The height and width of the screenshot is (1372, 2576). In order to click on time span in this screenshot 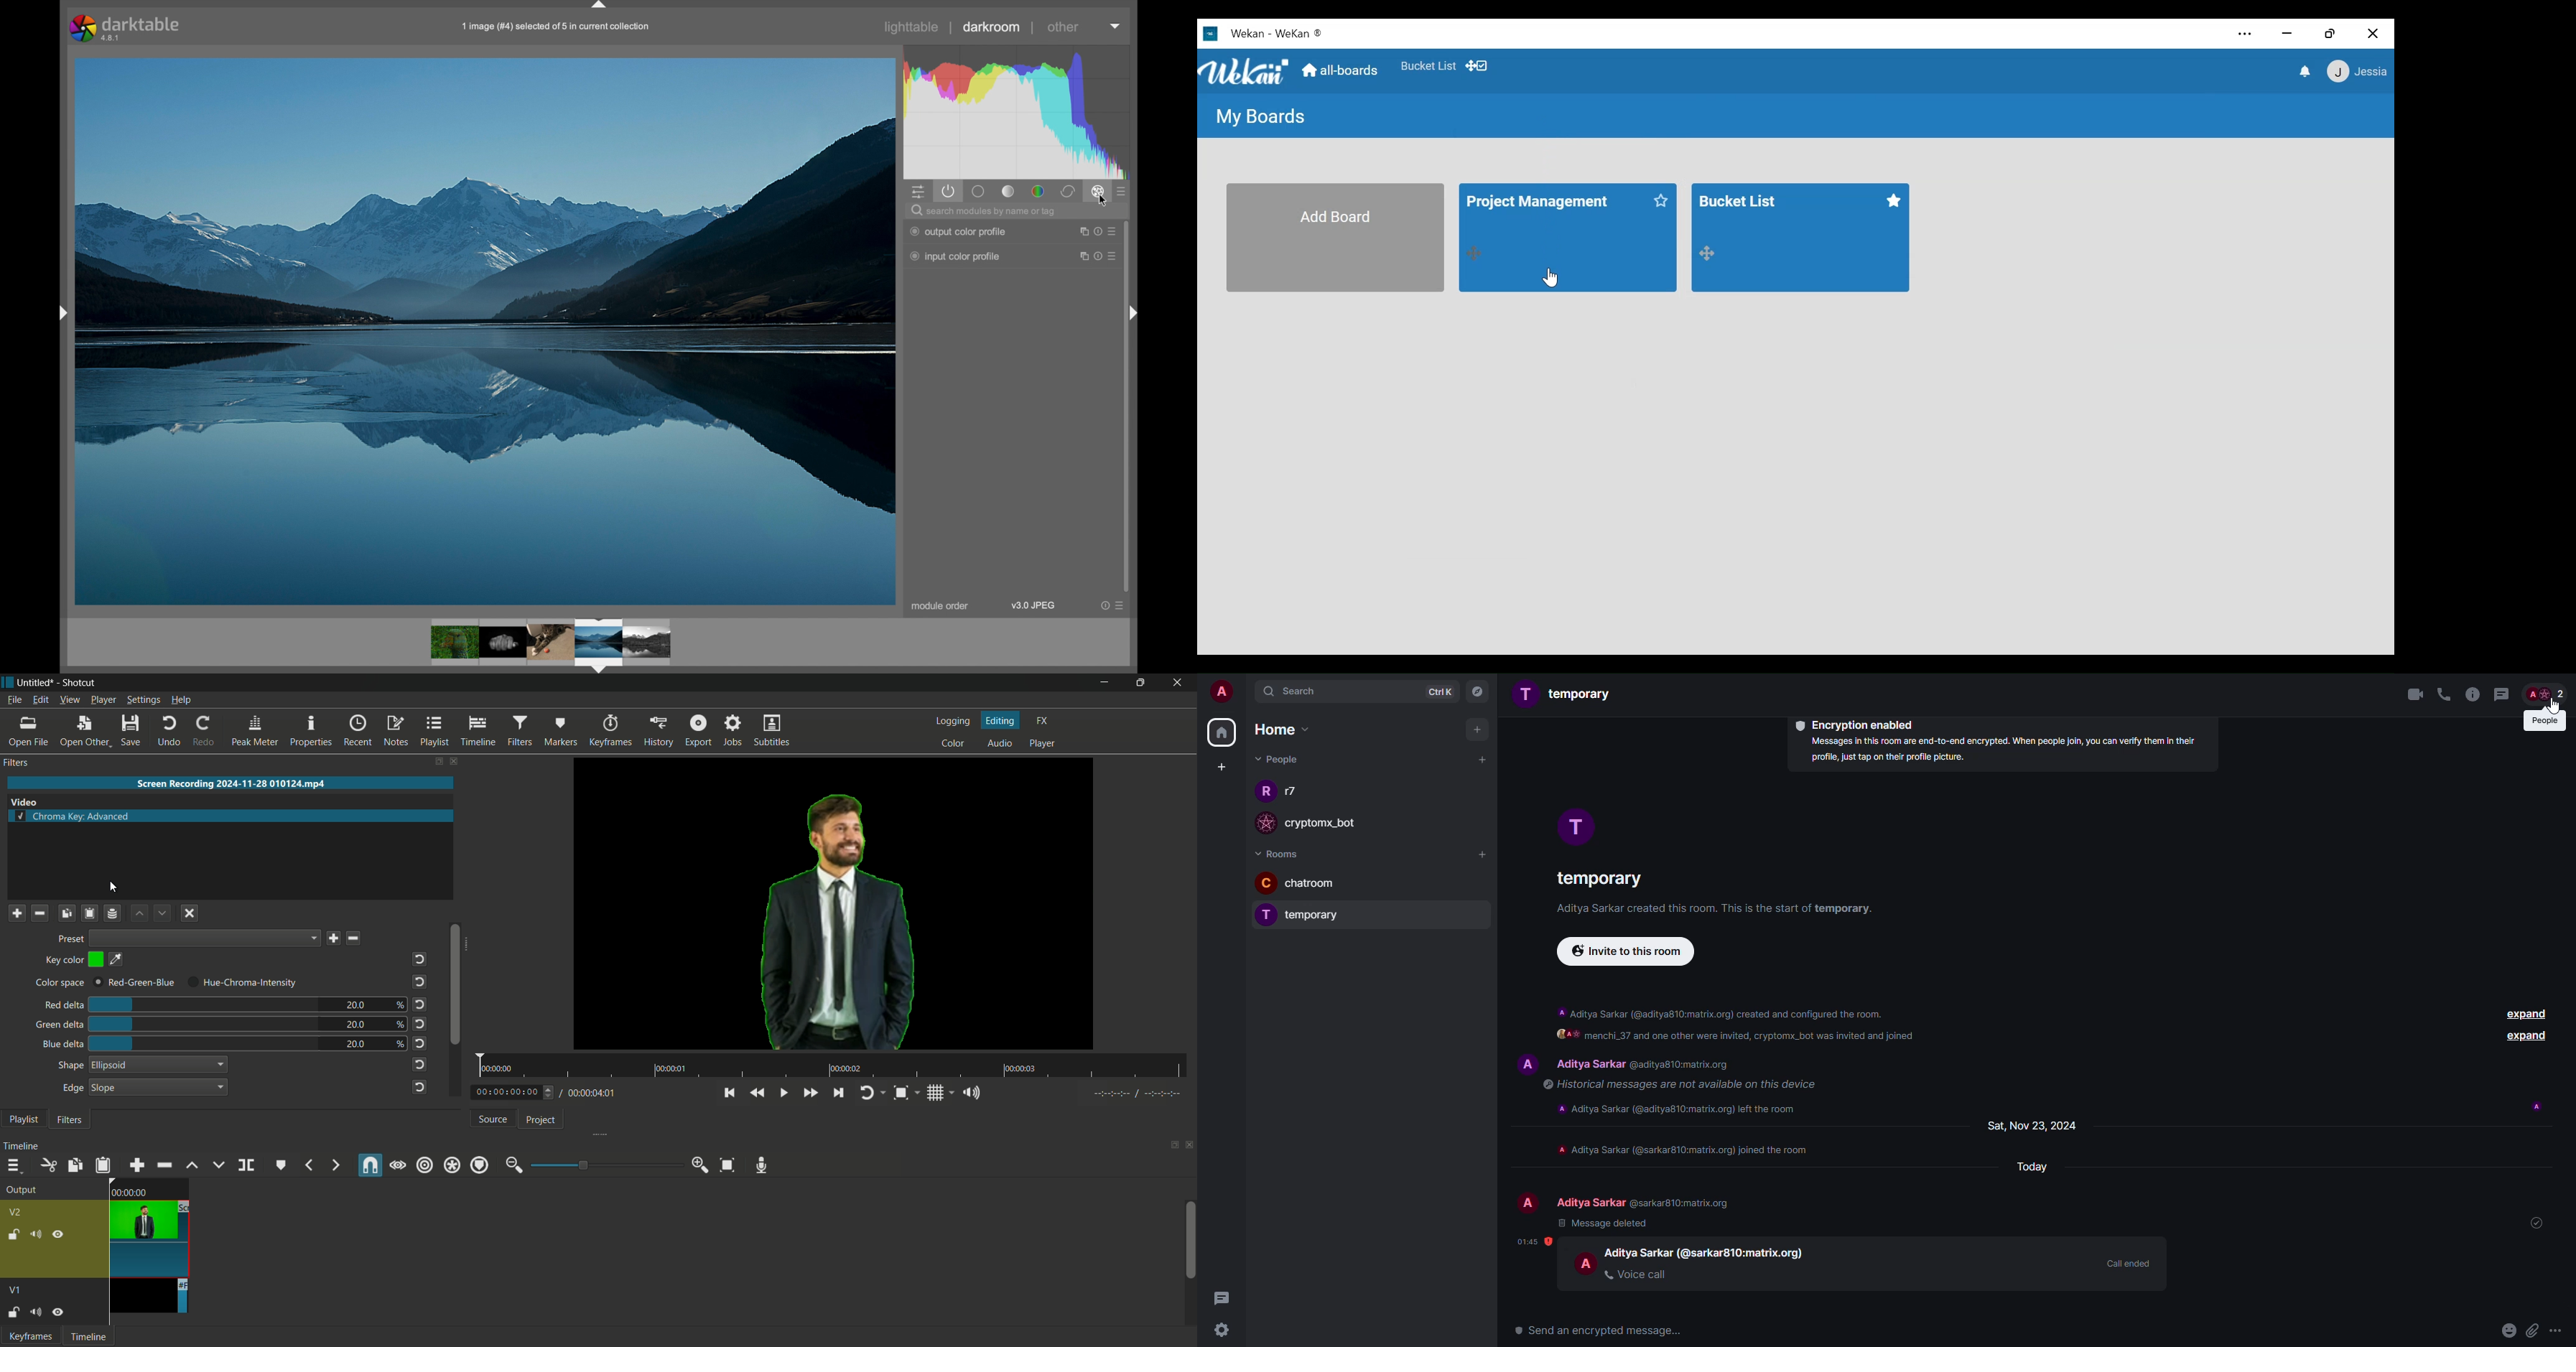, I will do `click(833, 1065)`.